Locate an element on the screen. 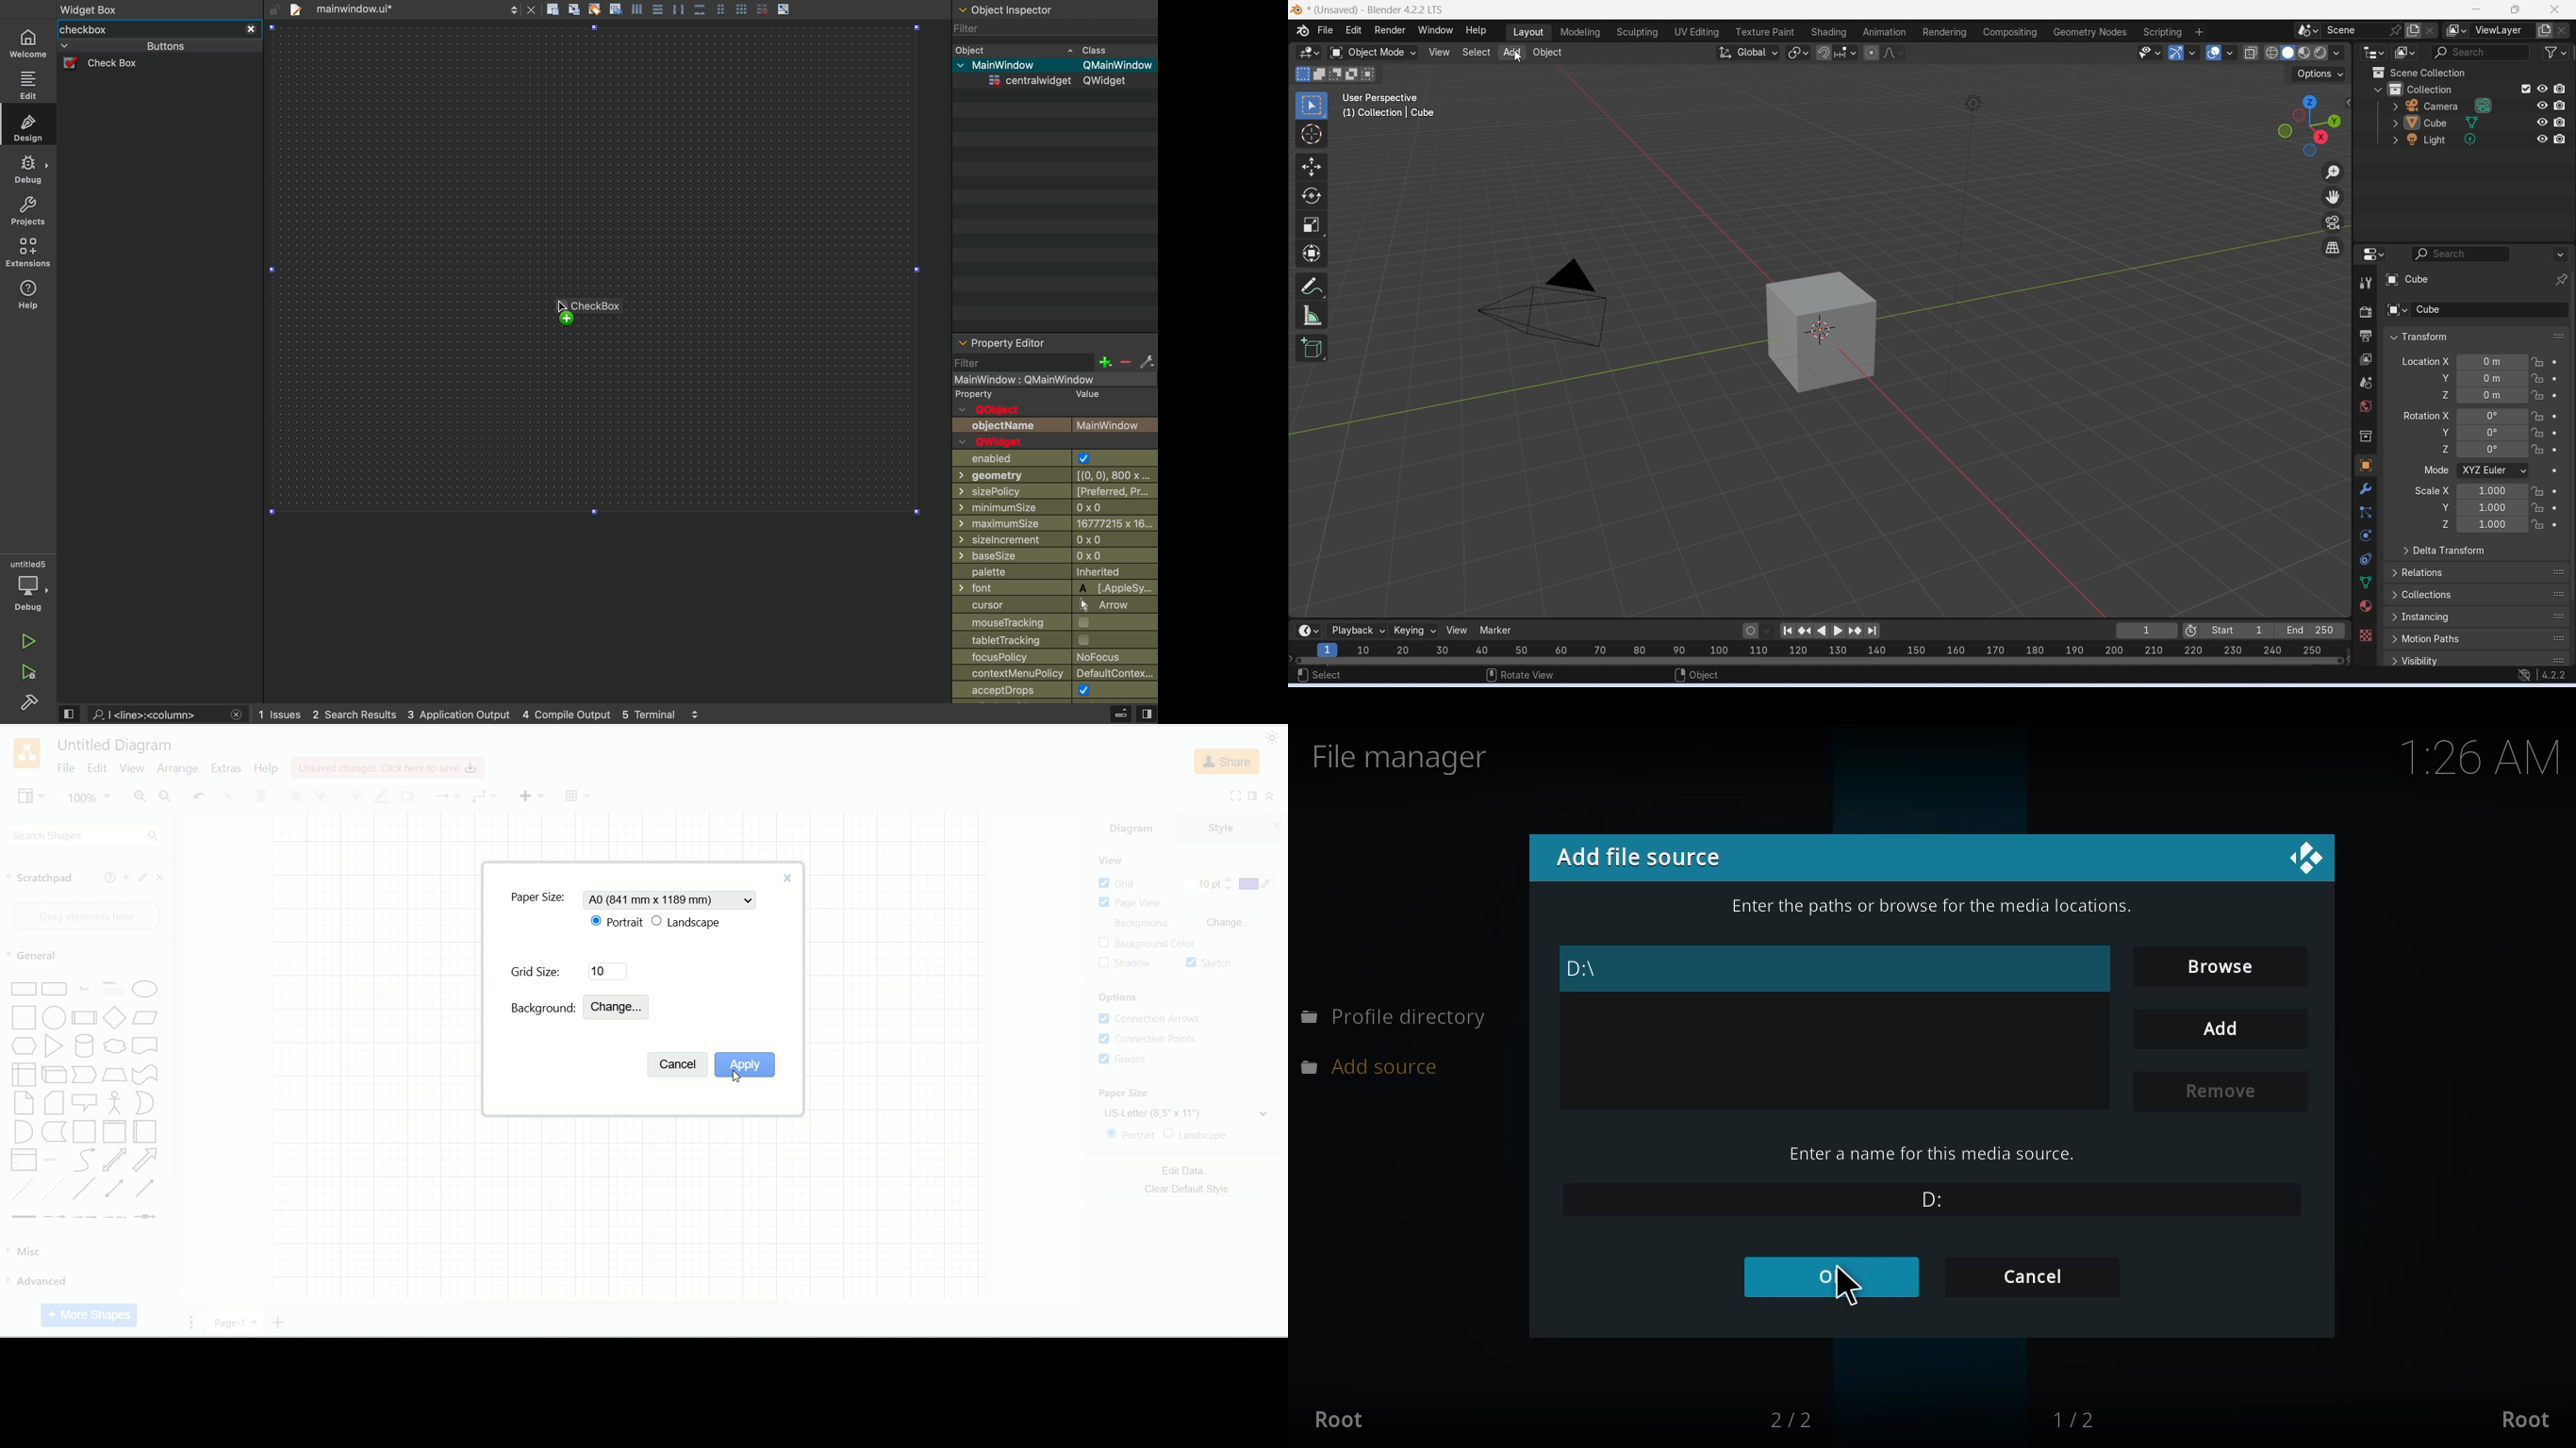 The height and width of the screenshot is (1456, 2576). connection is located at coordinates (484, 796).